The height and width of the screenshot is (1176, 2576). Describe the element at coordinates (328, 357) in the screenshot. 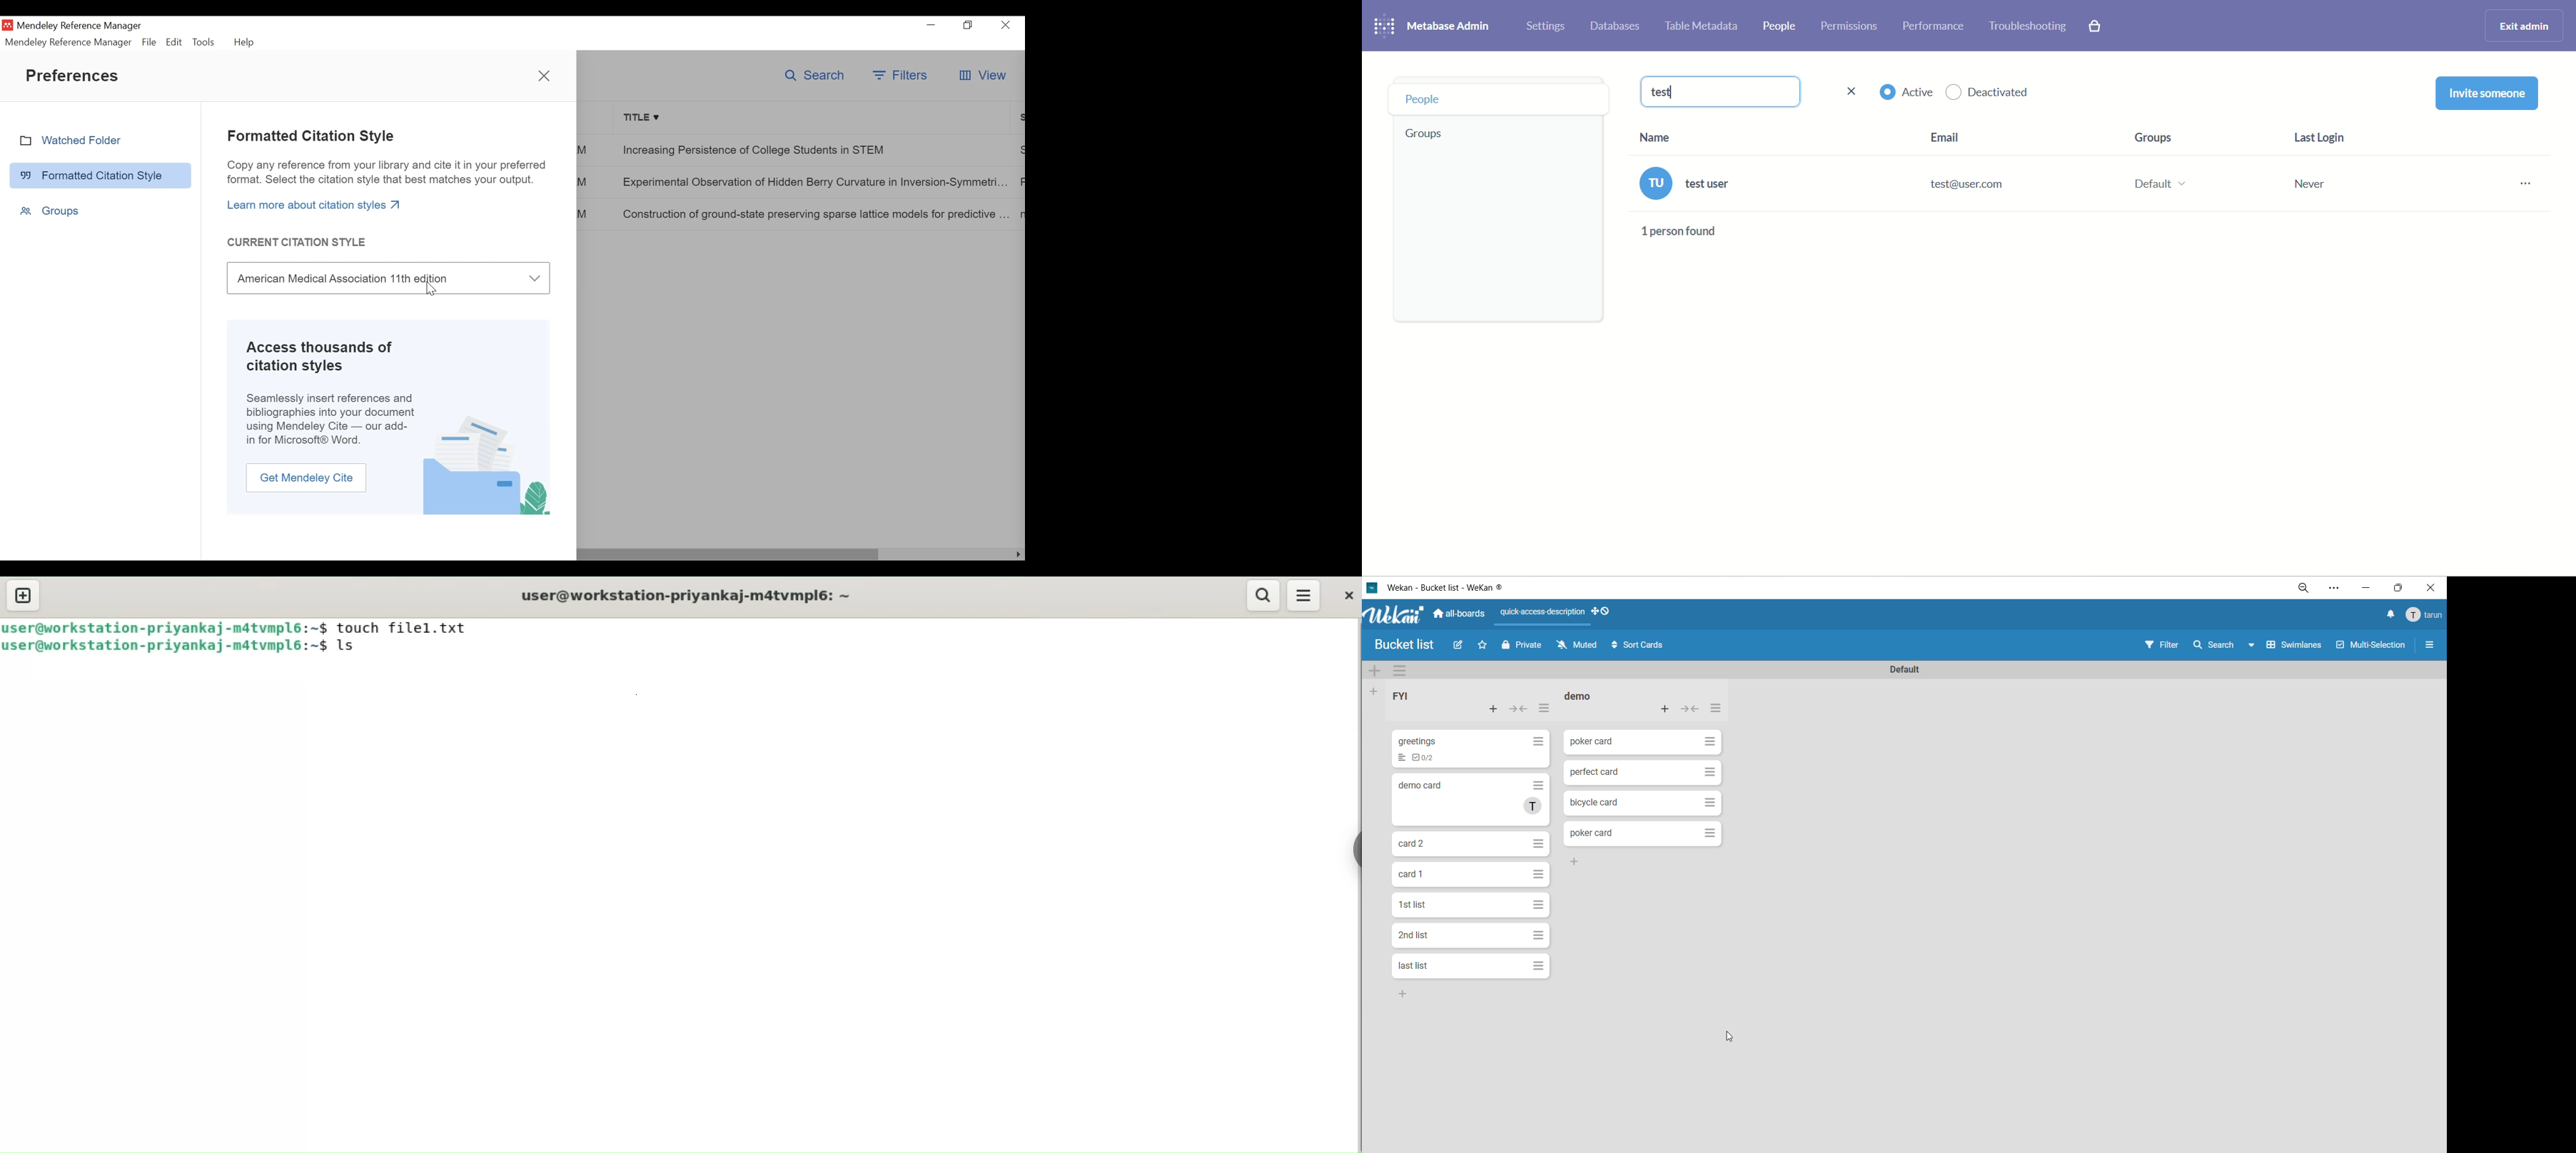

I see `Access thousands of citation styles` at that location.